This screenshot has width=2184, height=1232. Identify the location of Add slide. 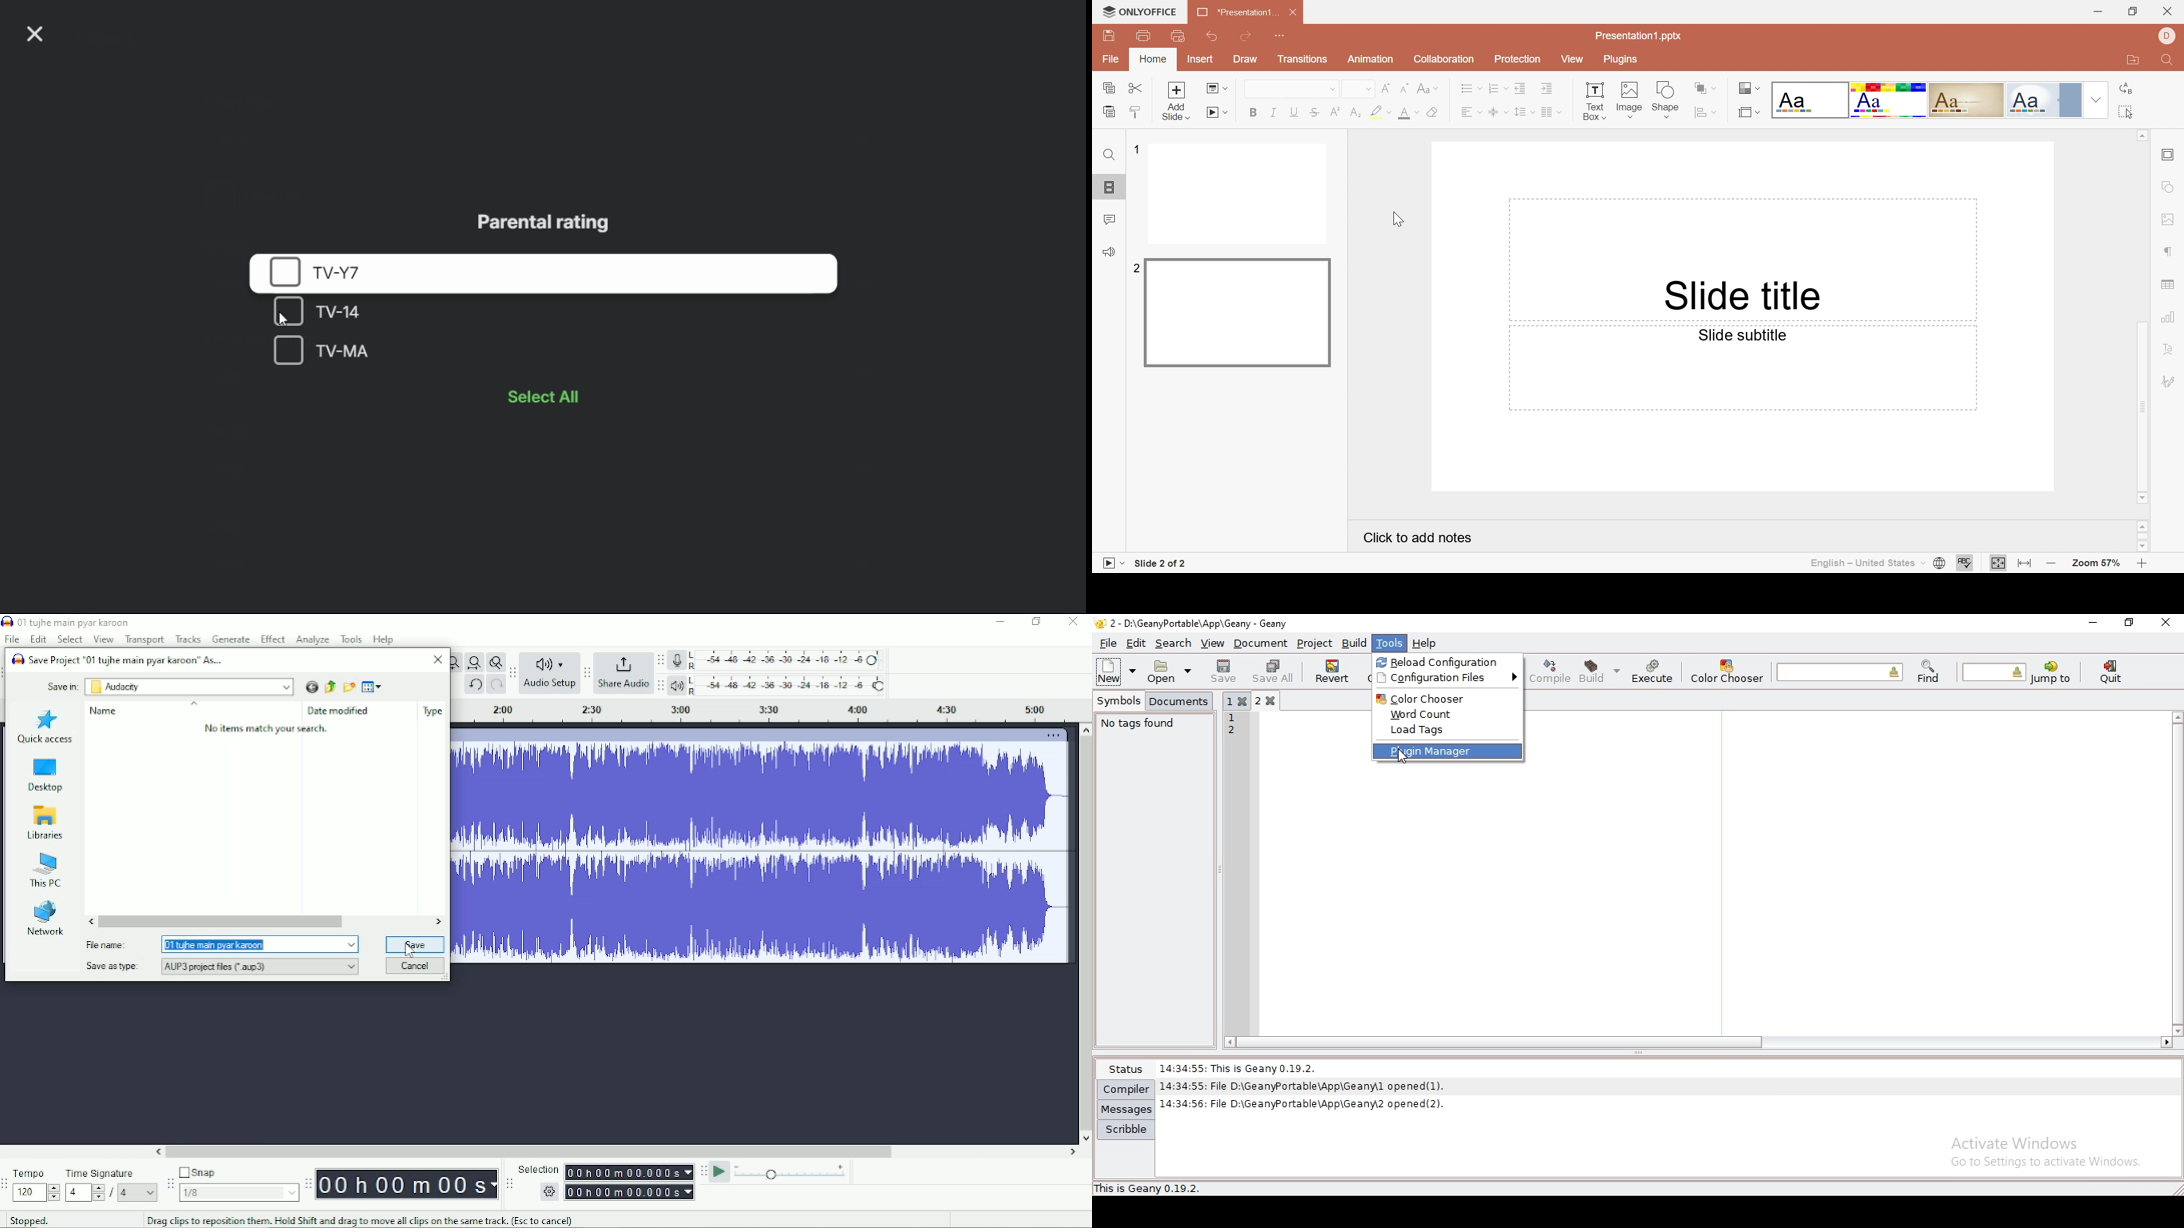
(1177, 100).